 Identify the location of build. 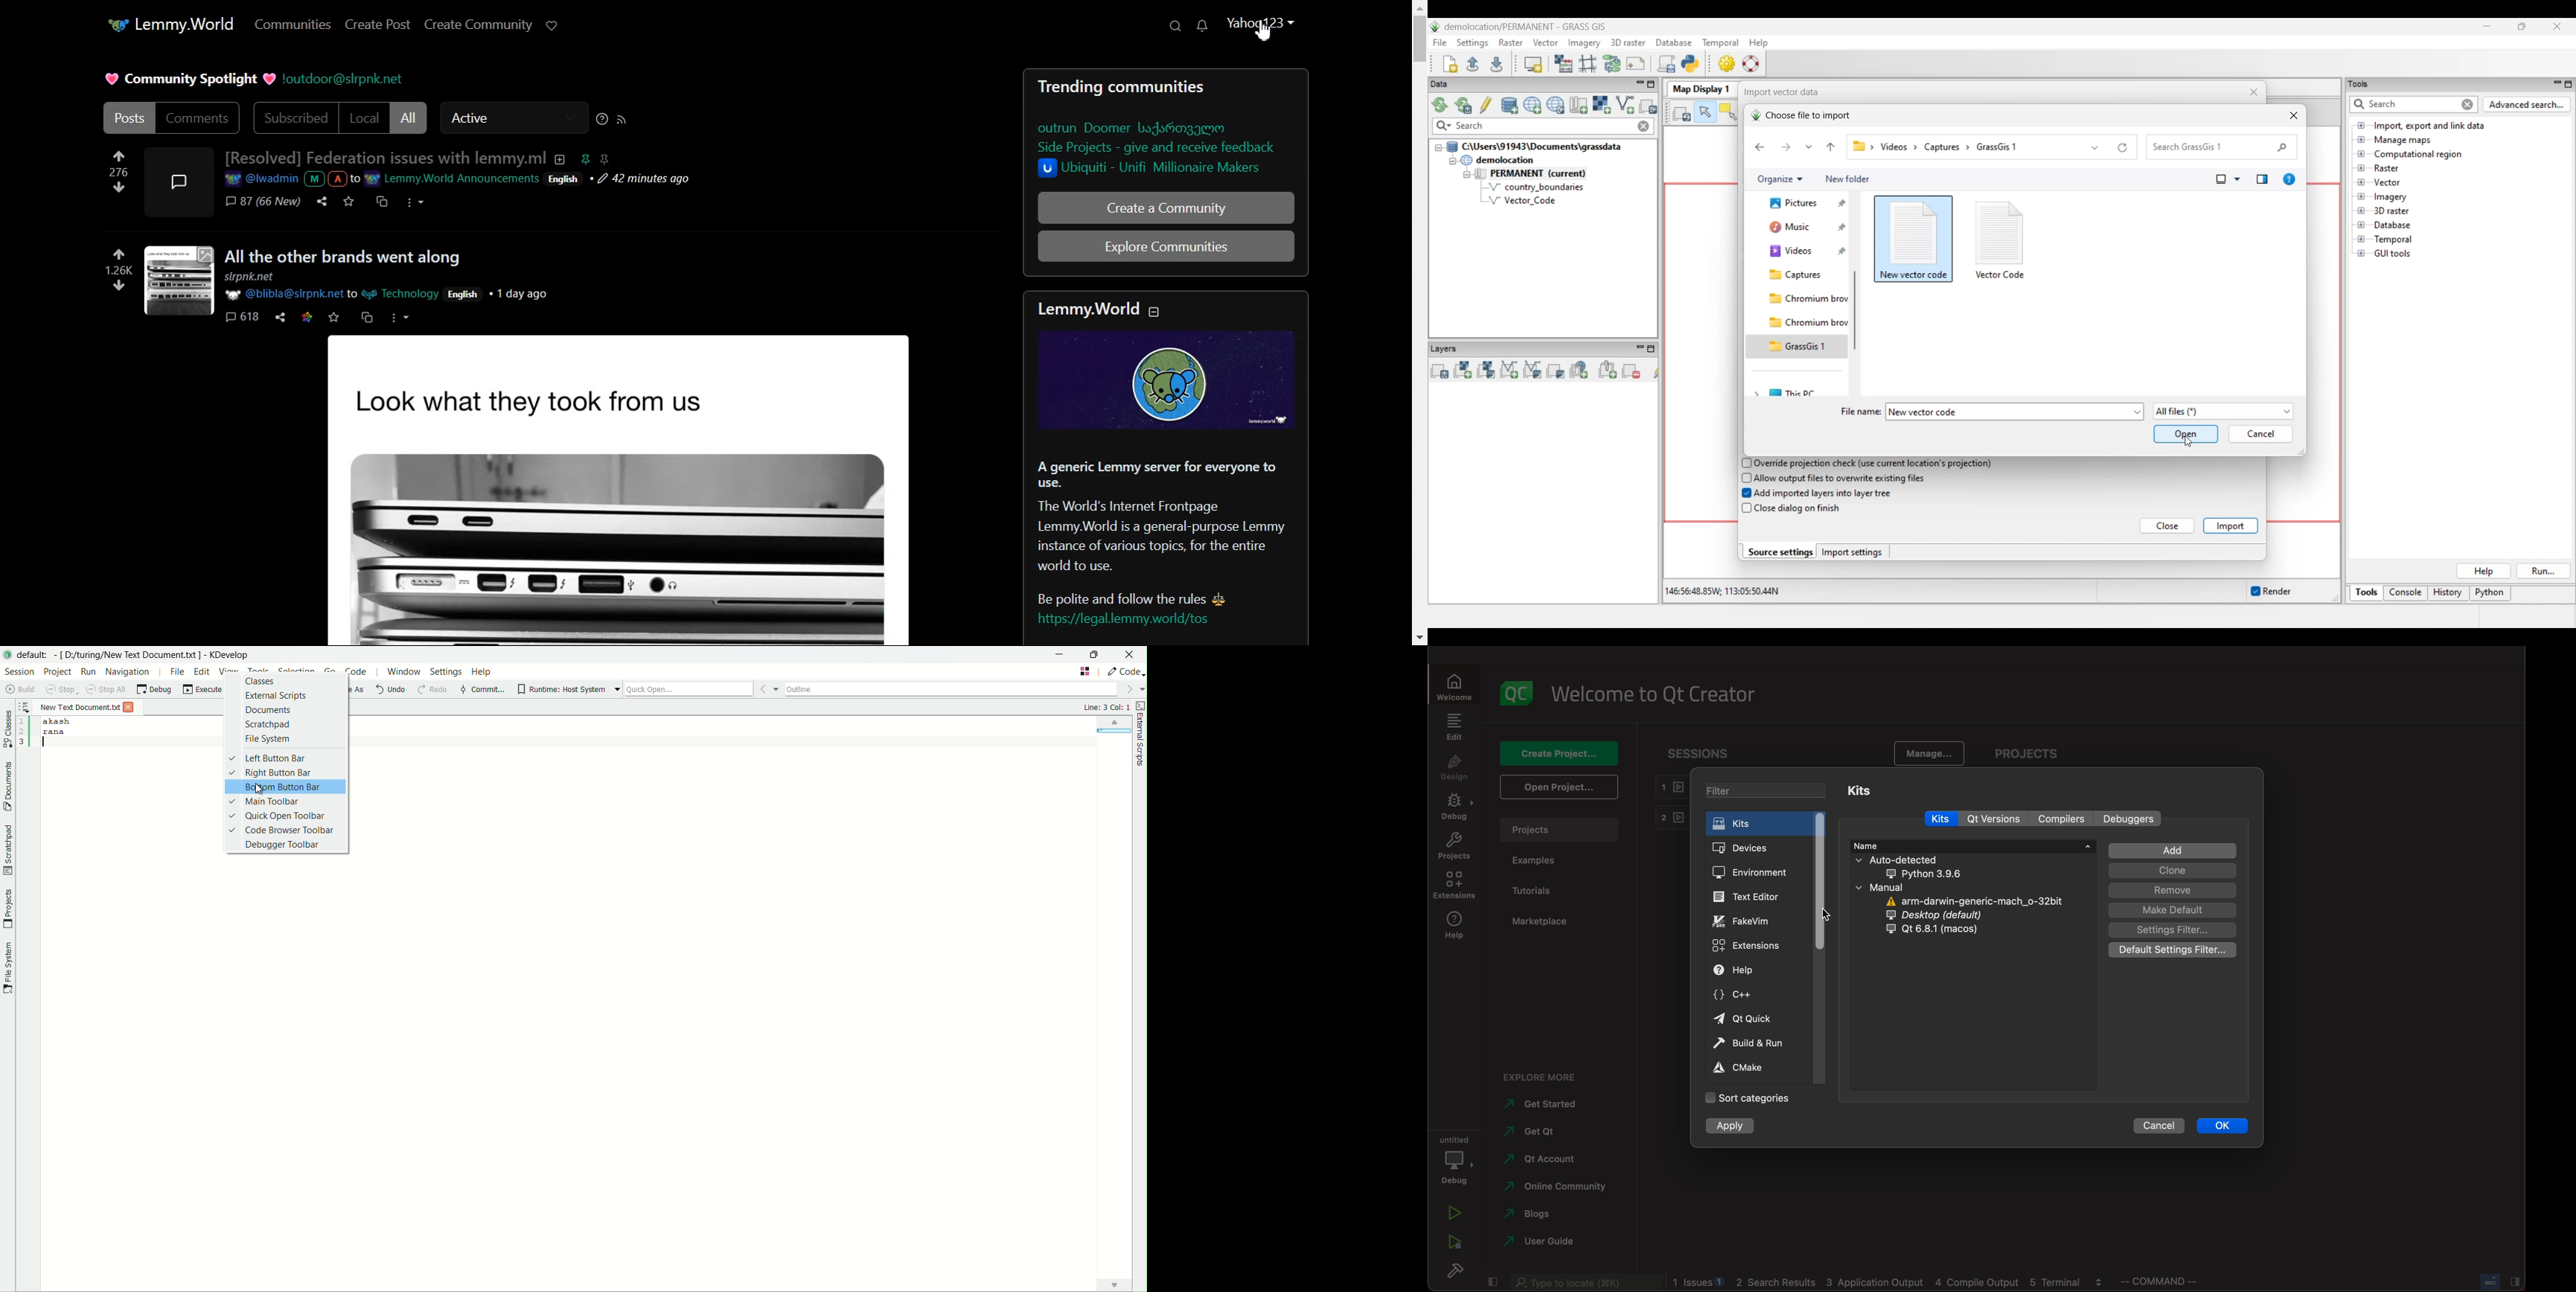
(1751, 1044).